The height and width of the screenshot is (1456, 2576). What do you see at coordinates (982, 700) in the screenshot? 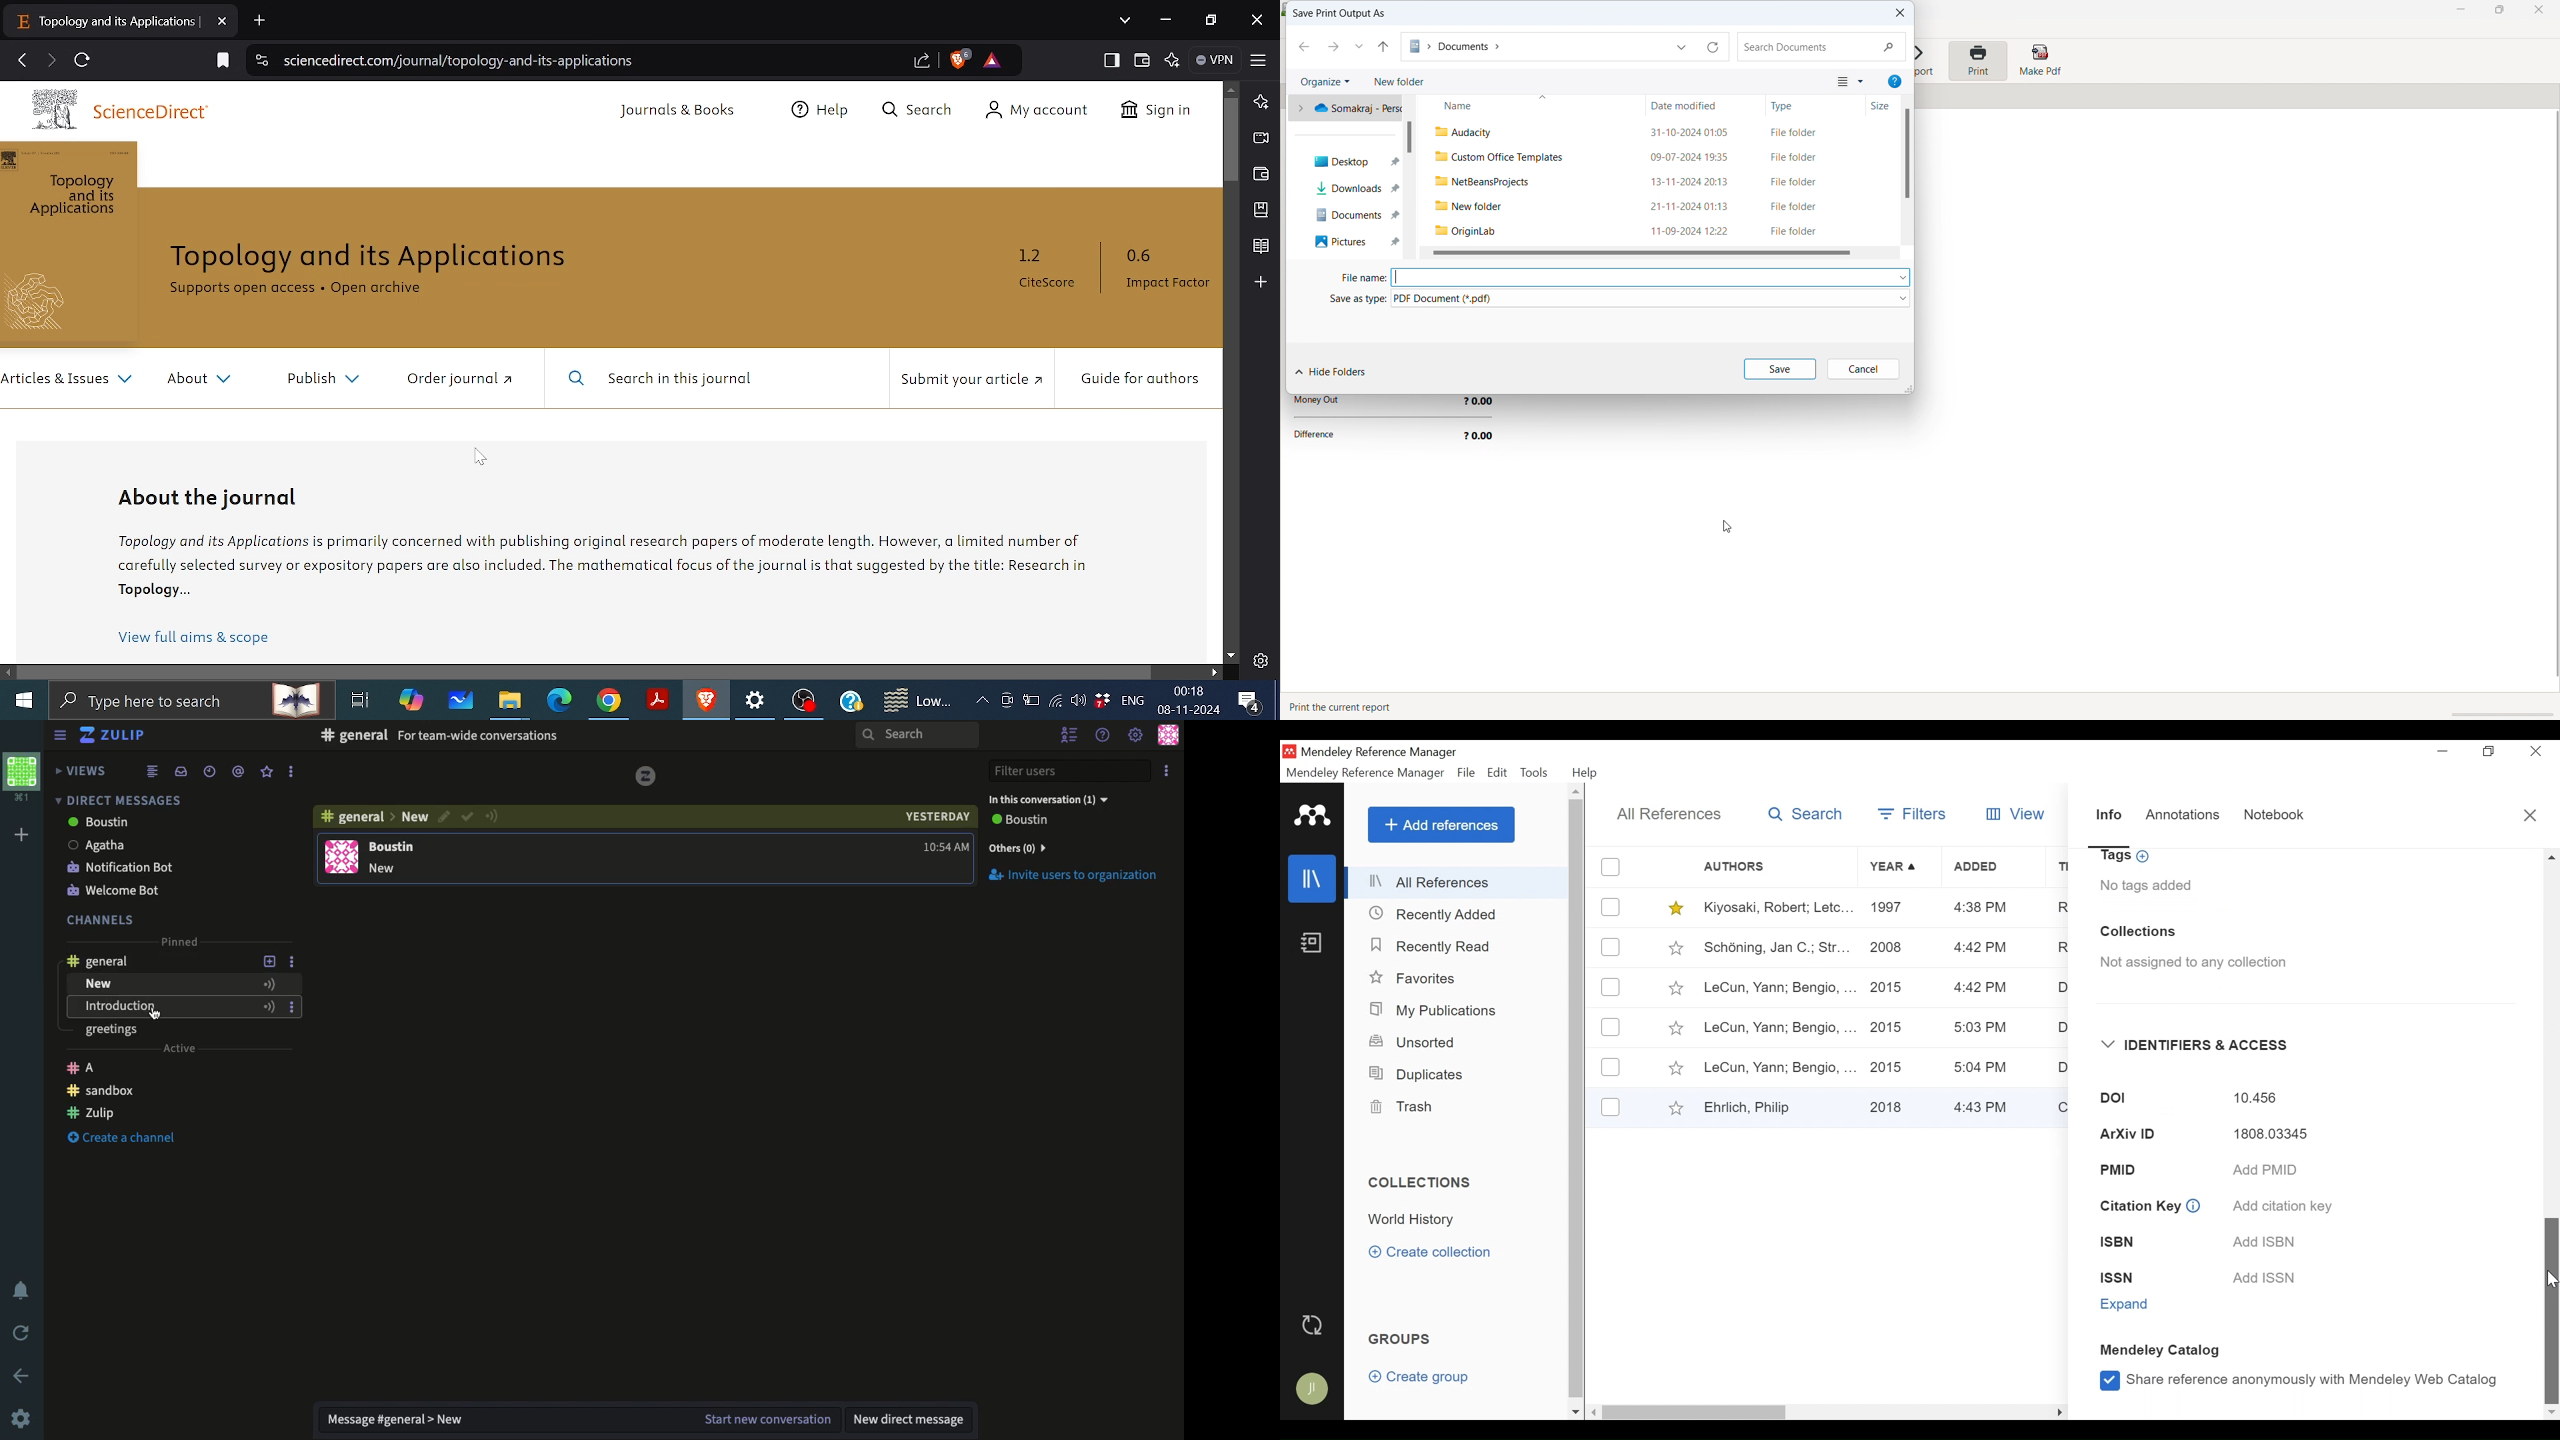
I see `Show hidden icons` at bounding box center [982, 700].